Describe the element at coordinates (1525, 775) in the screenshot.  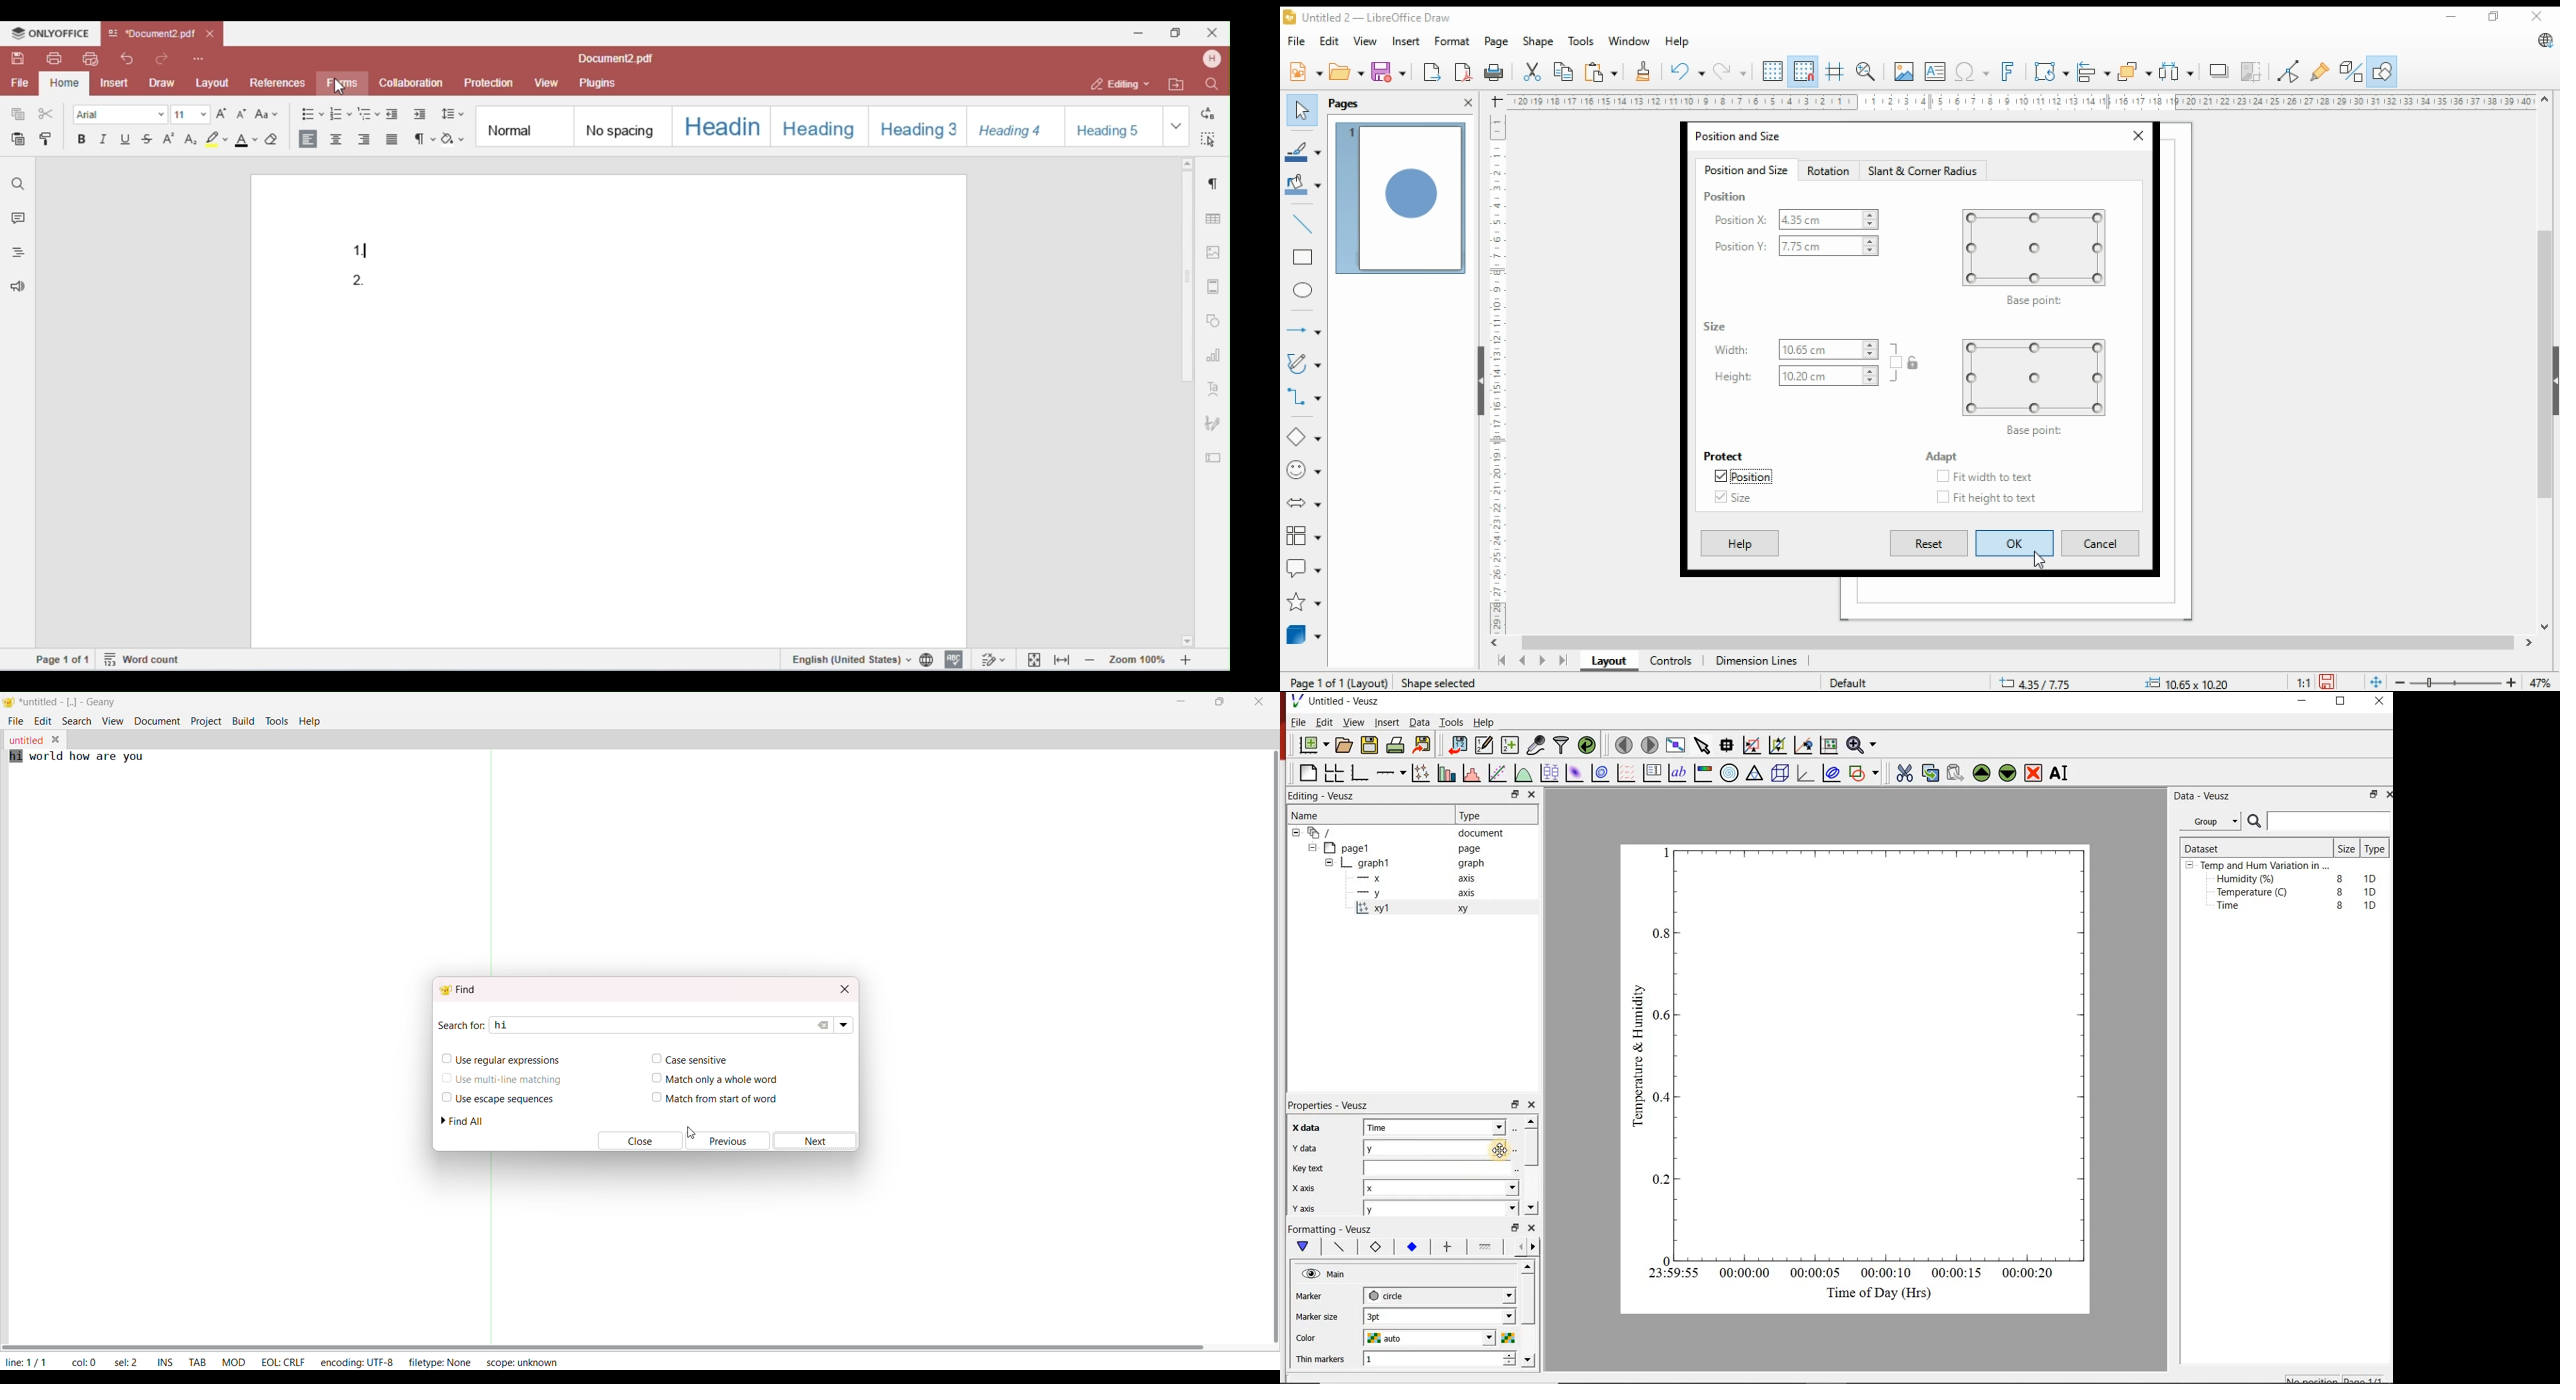
I see `plot a function` at that location.